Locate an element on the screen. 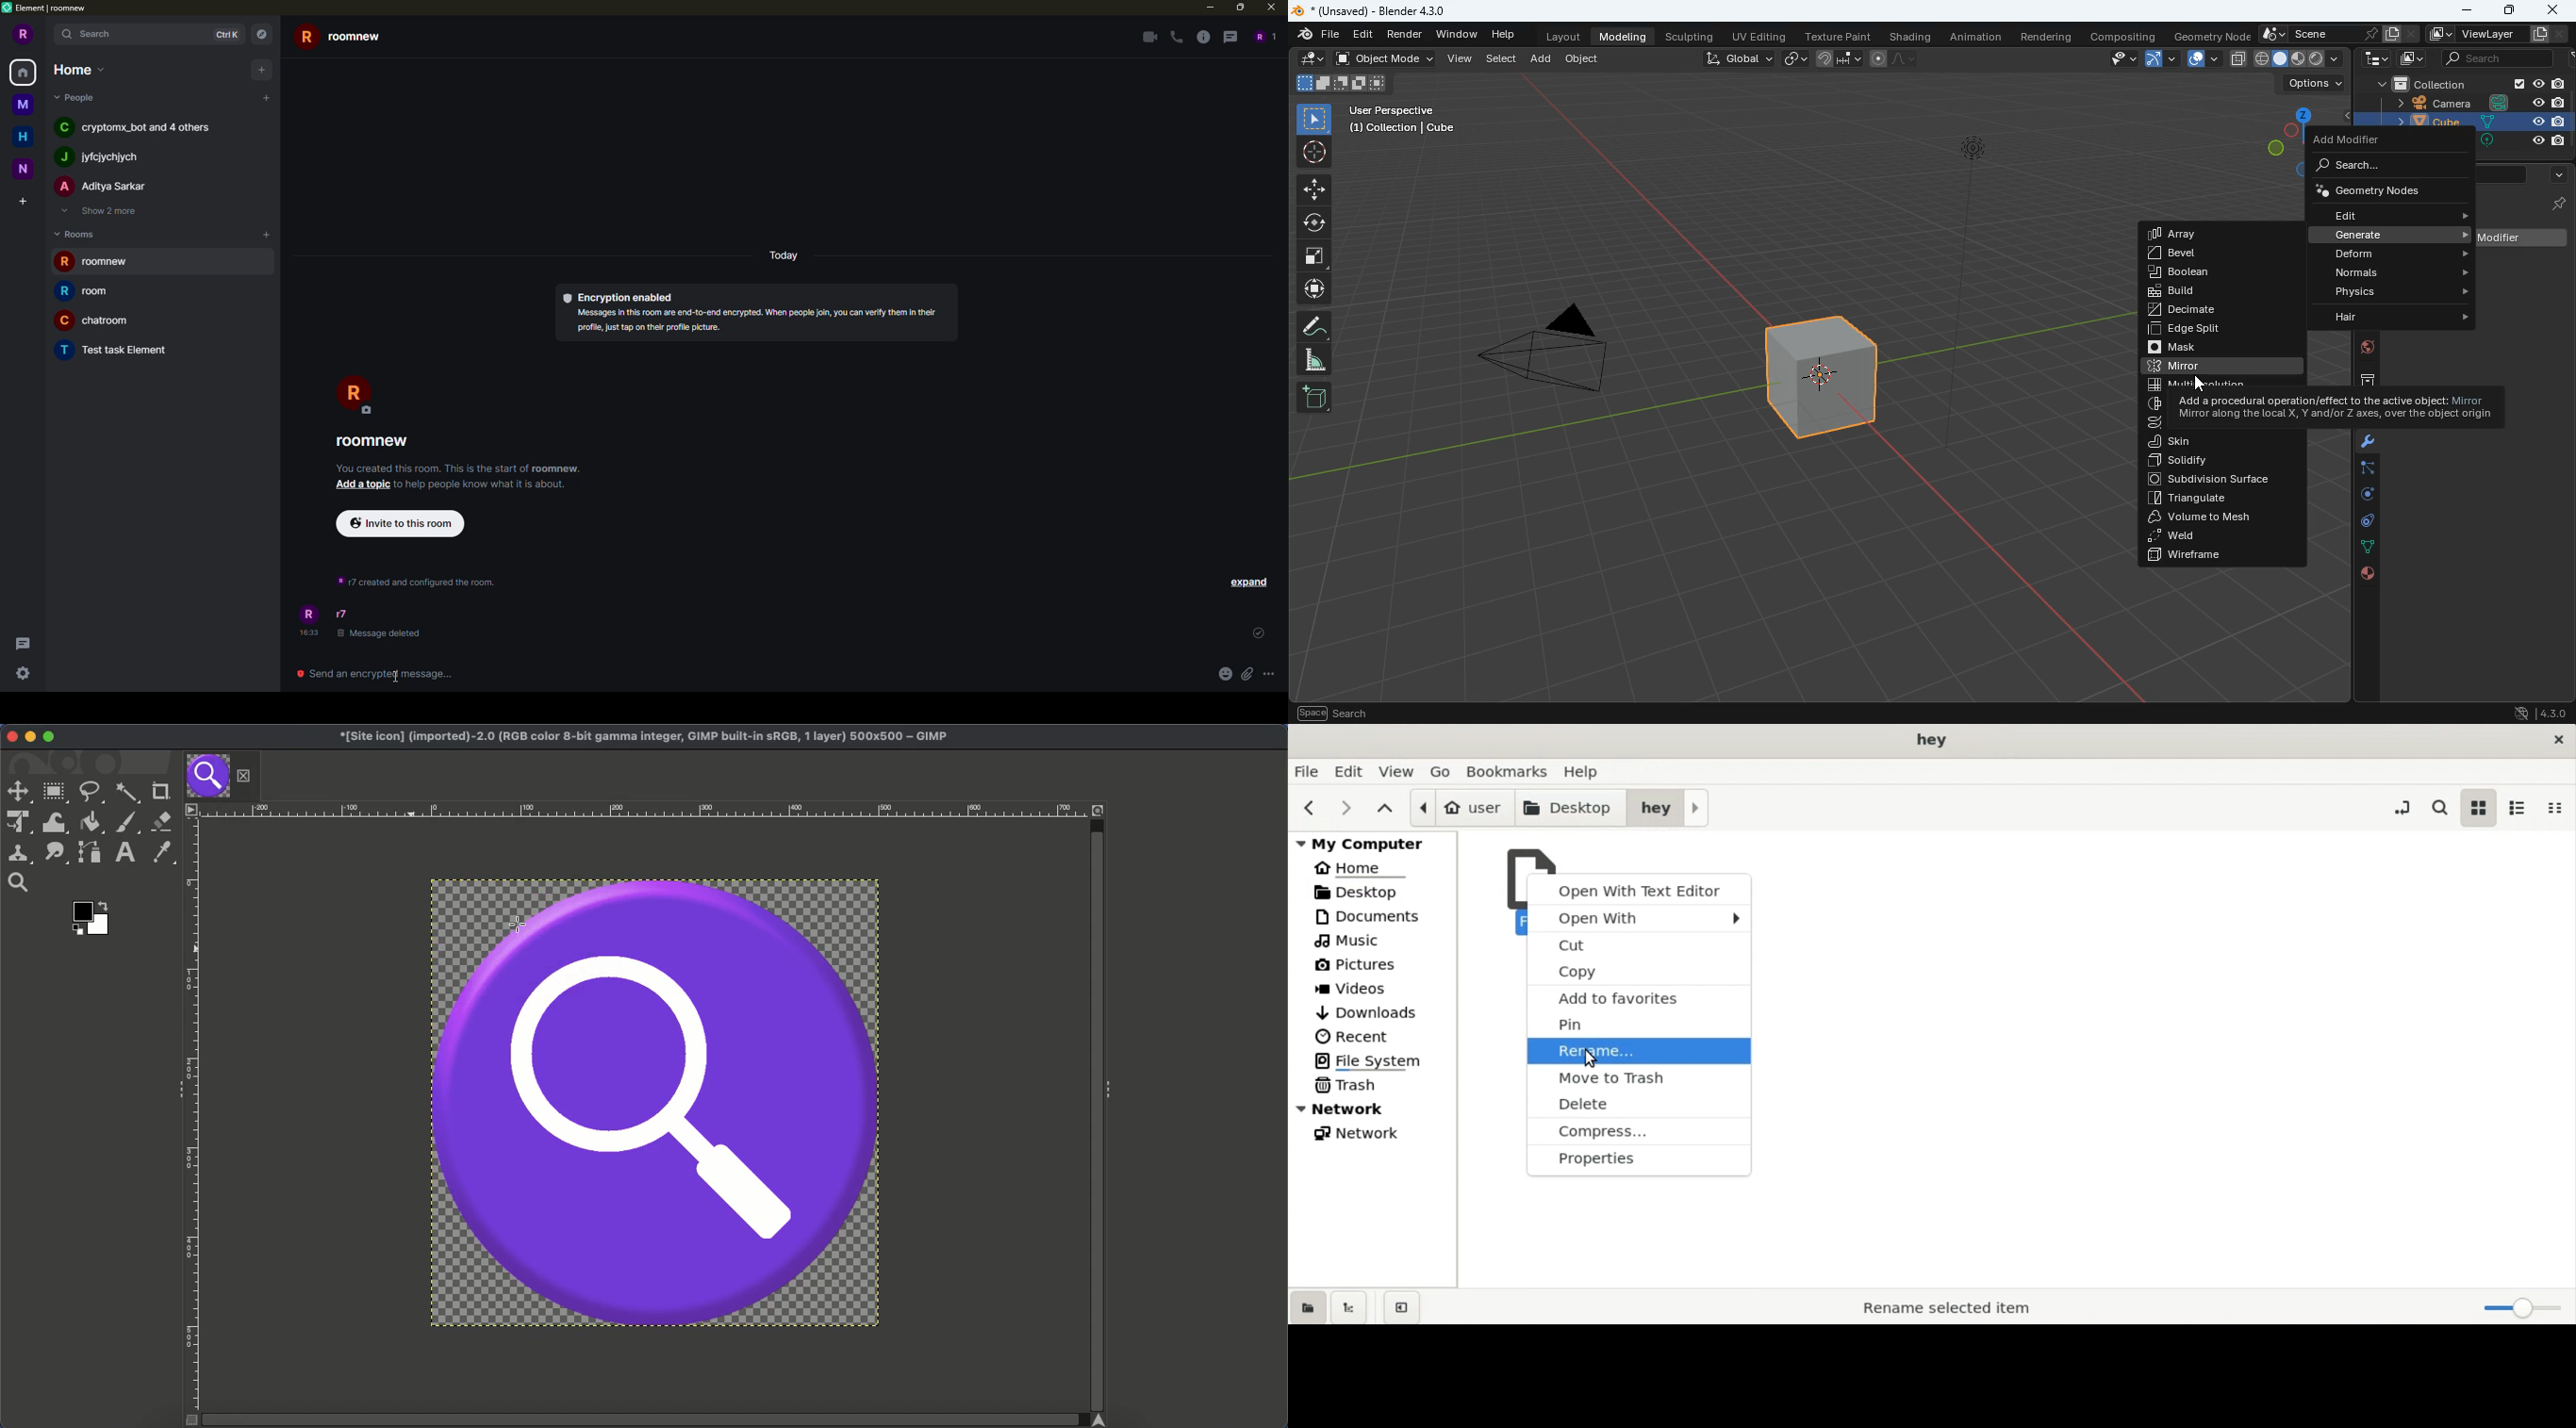 The image size is (2576, 1428). profile is located at coordinates (311, 614).